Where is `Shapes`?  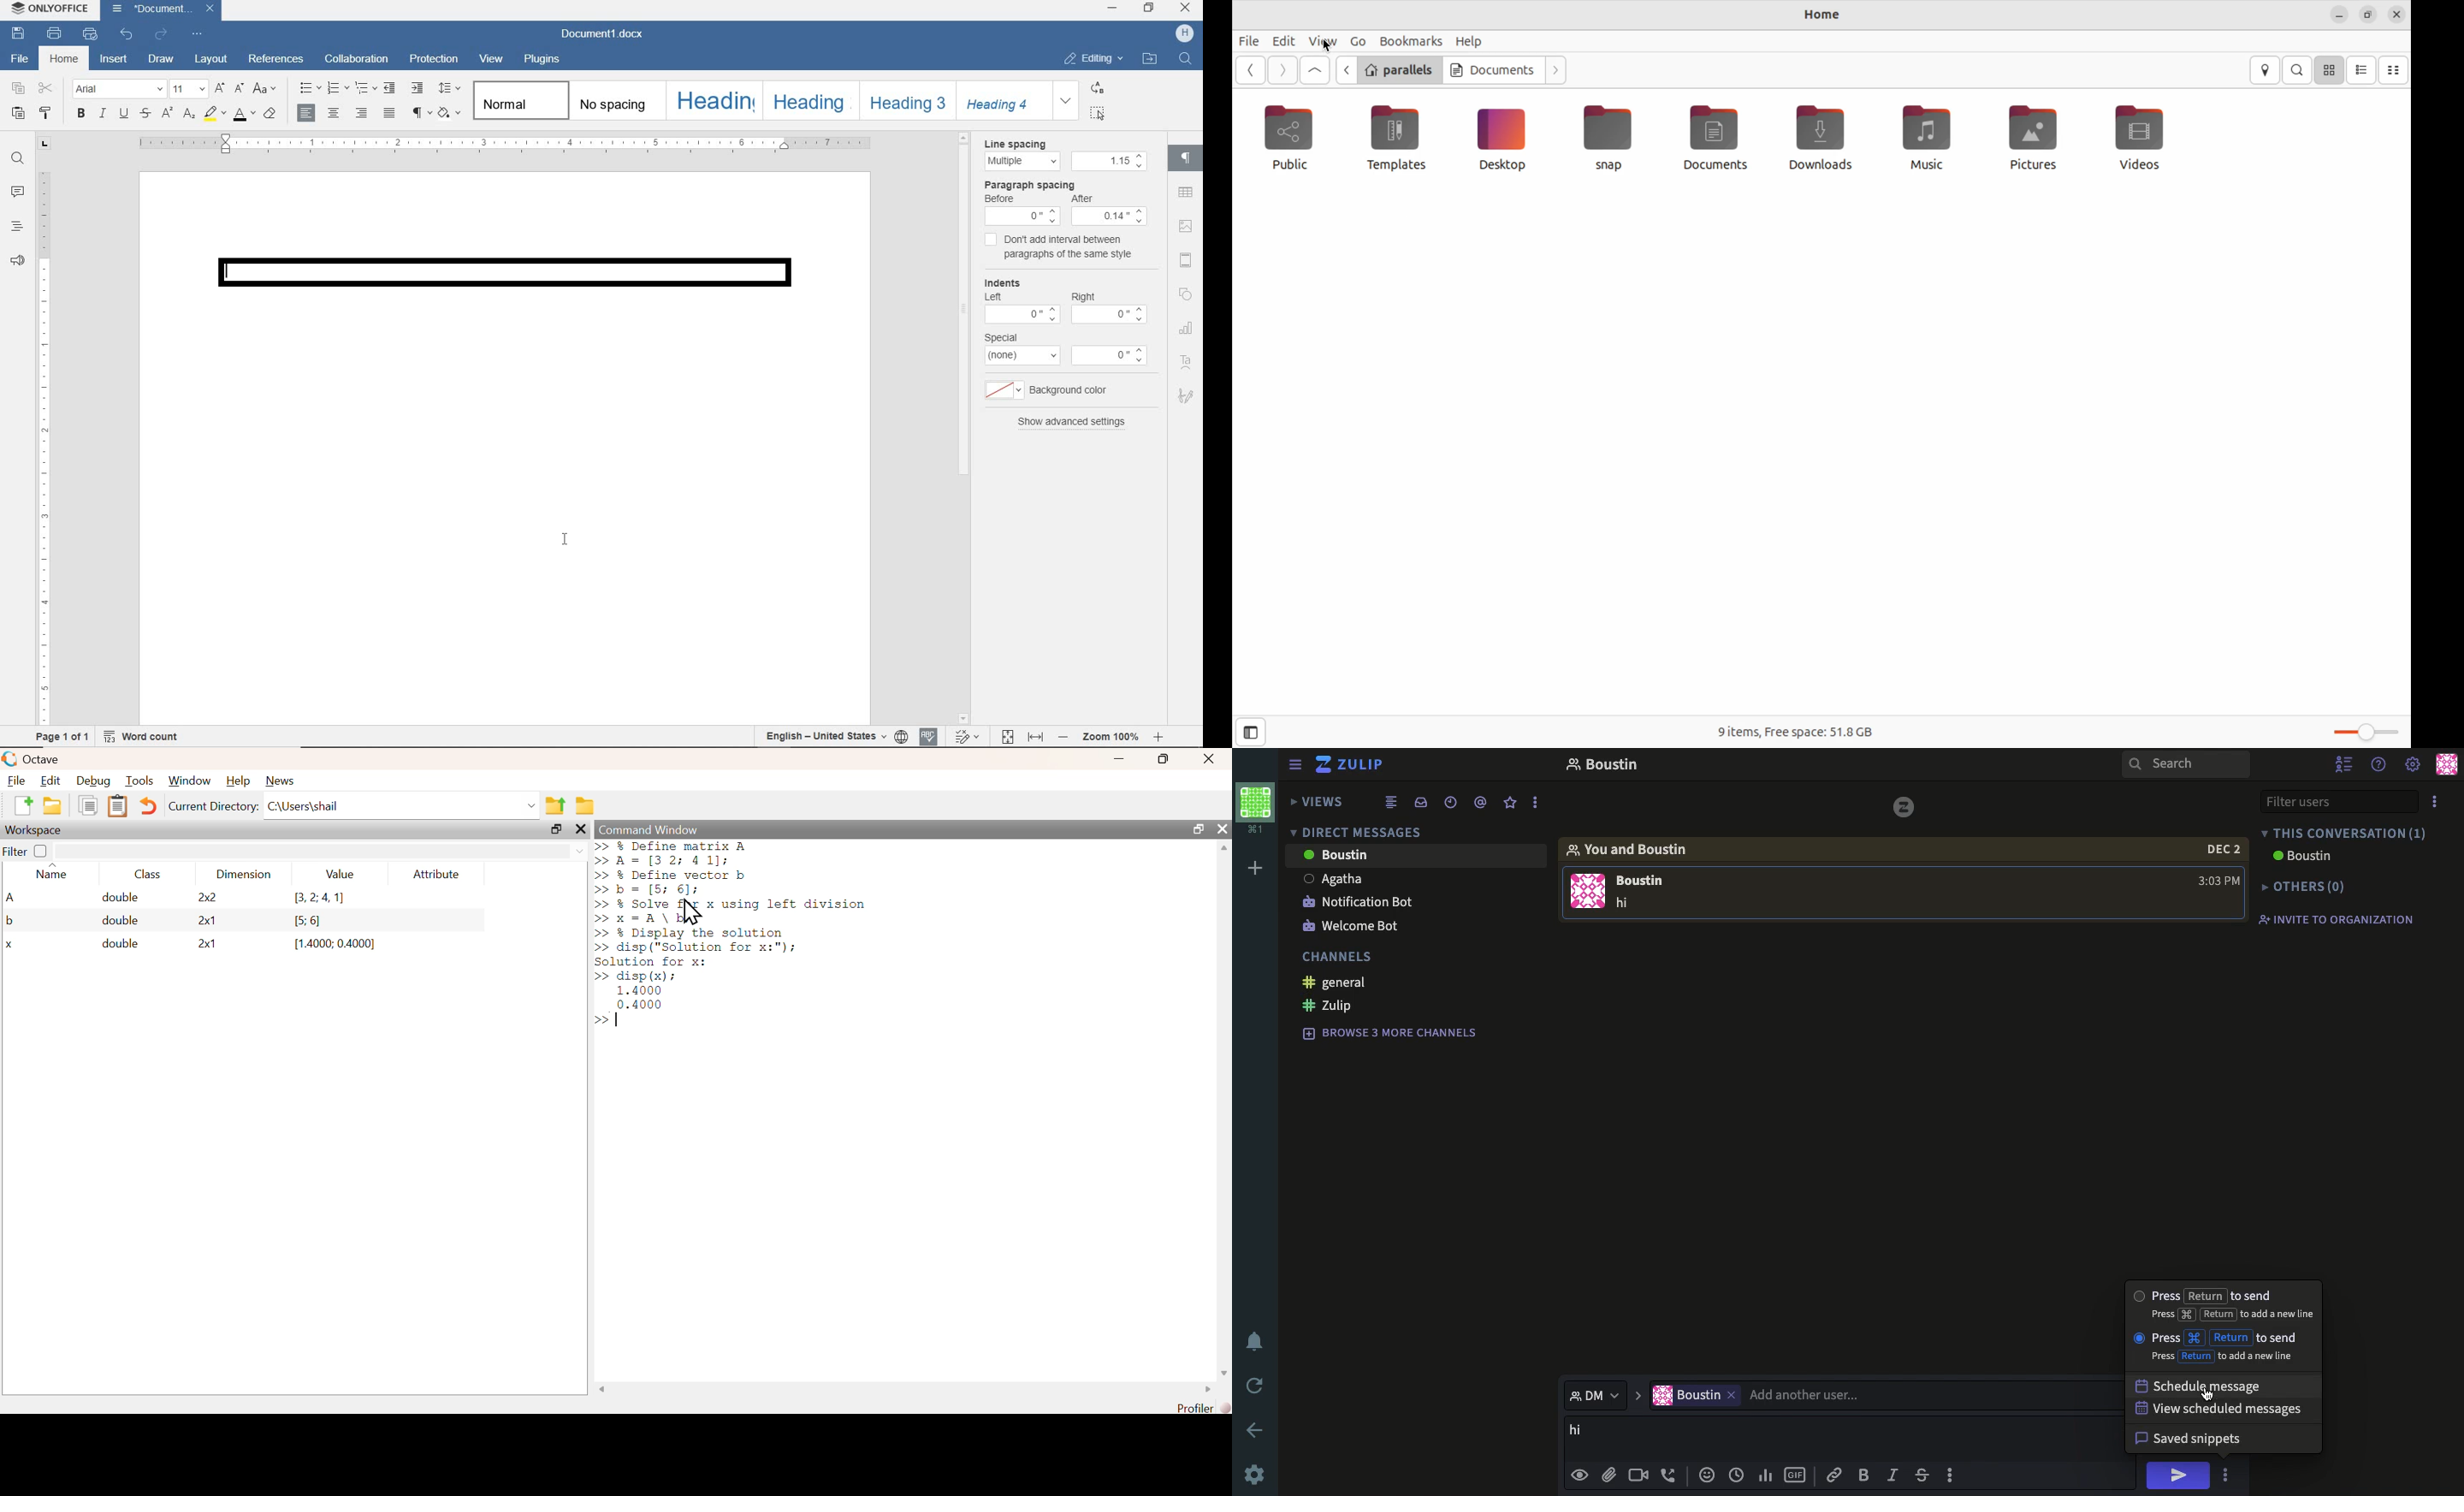 Shapes is located at coordinates (1188, 297).